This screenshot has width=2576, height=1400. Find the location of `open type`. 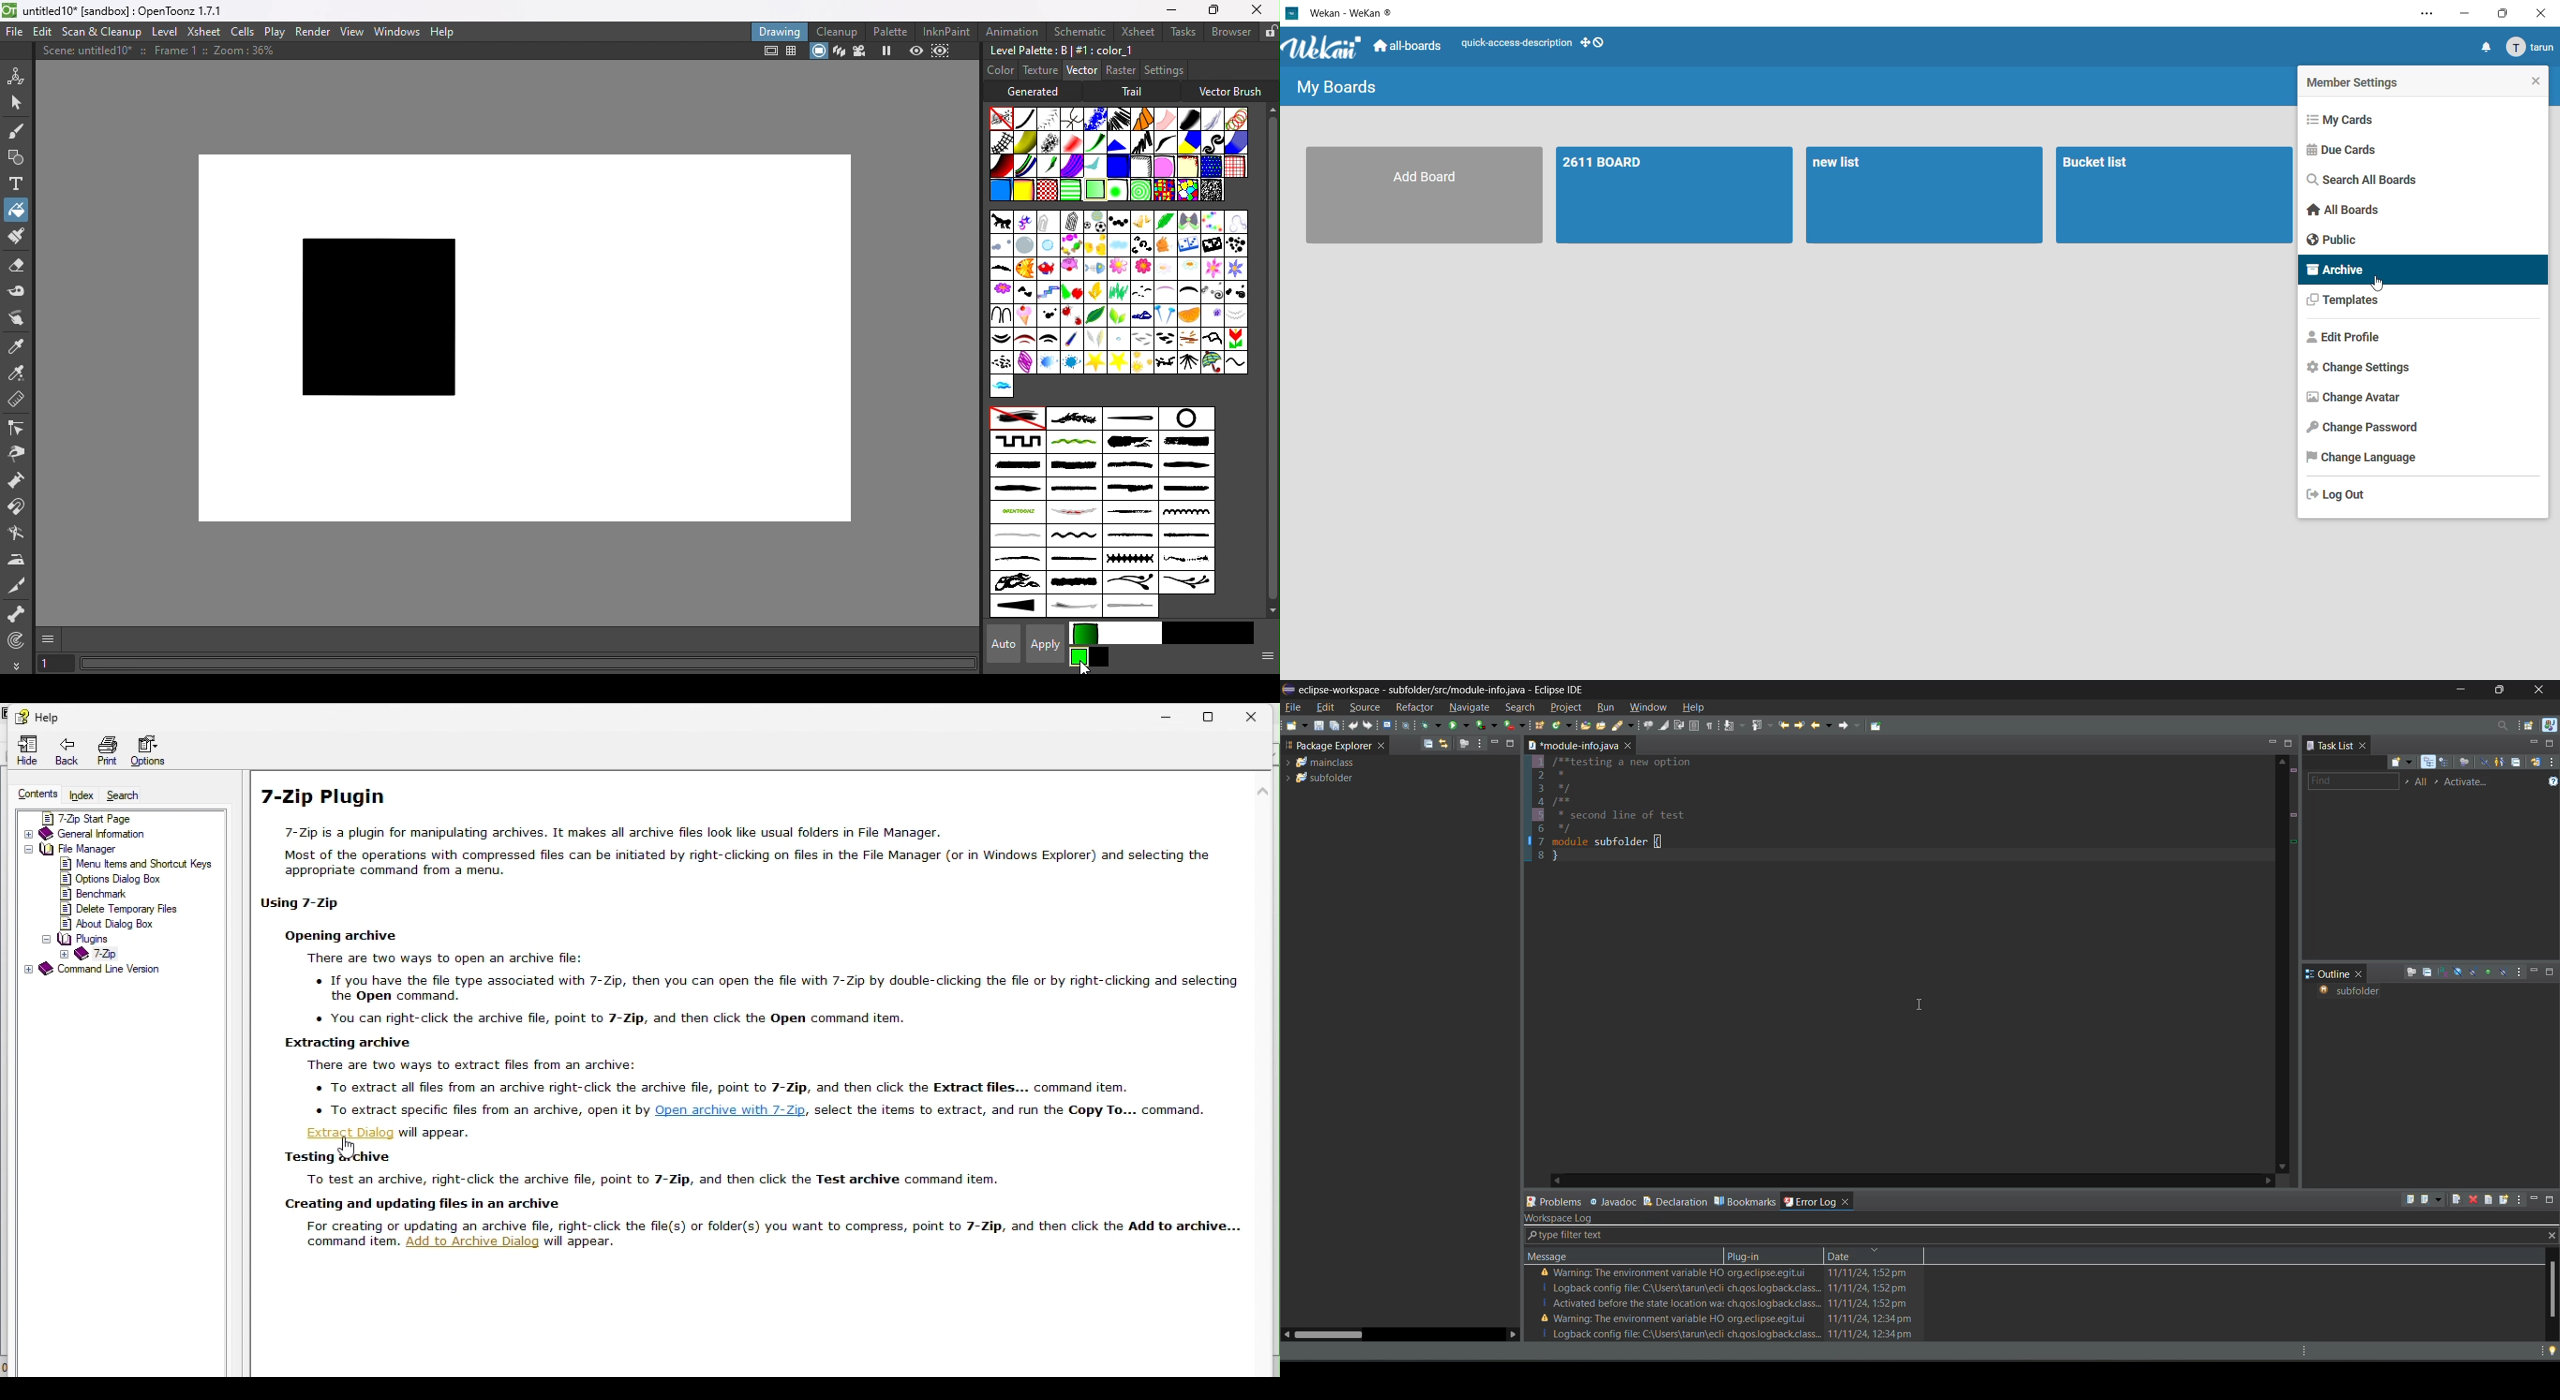

open type is located at coordinates (1585, 726).